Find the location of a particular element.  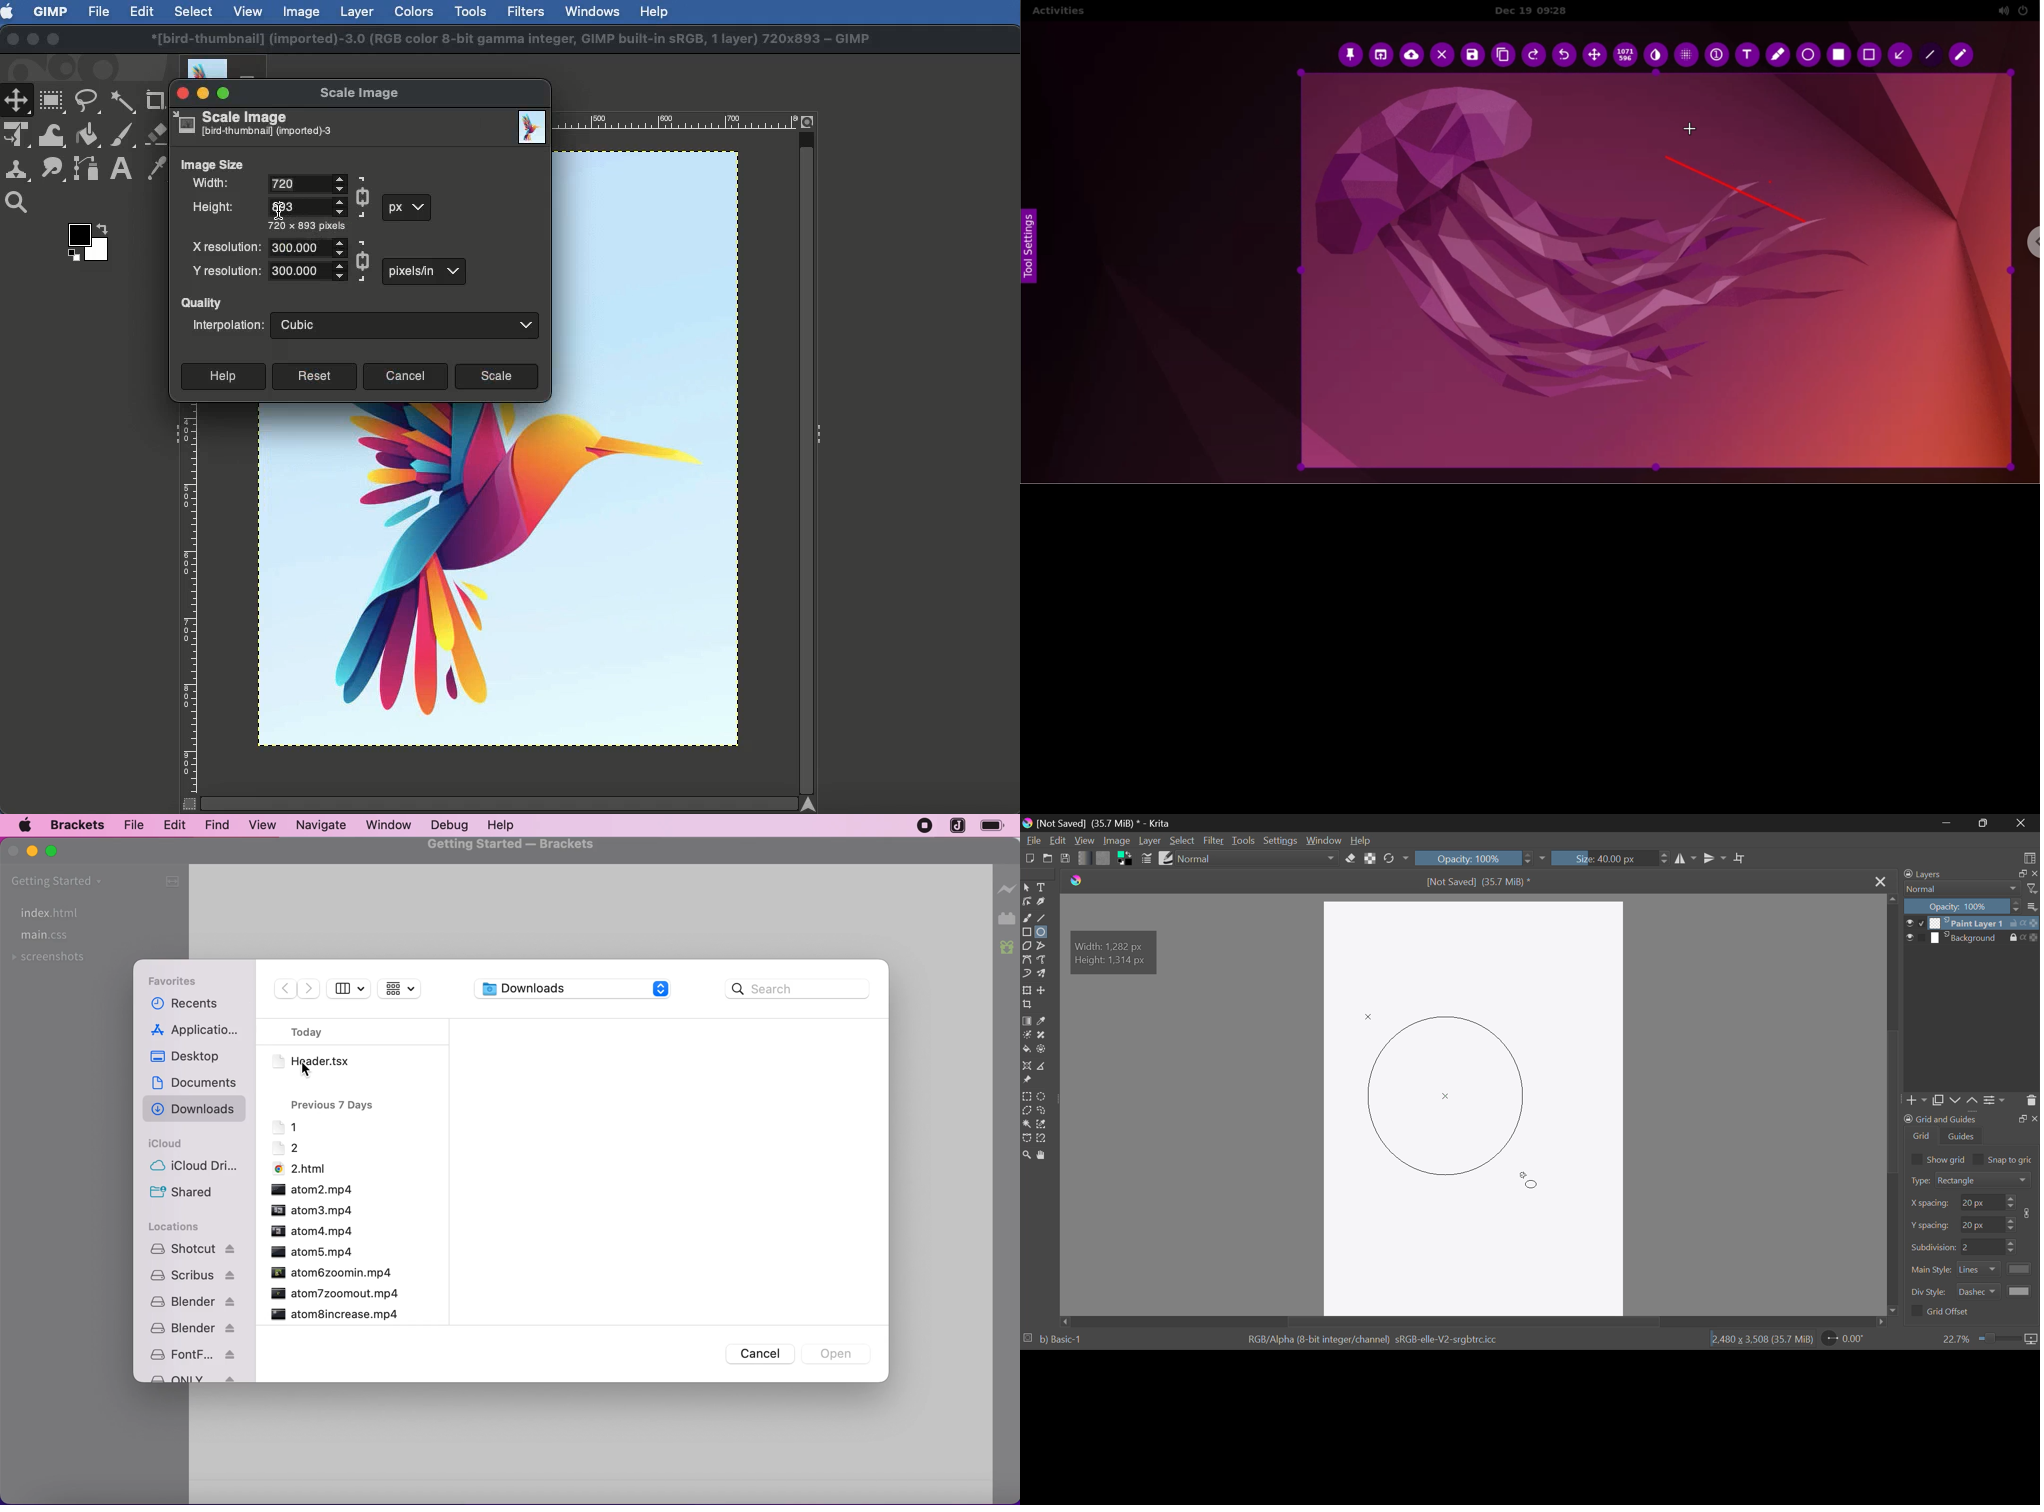

Horizontal Mirror Flip is located at coordinates (1715, 858).